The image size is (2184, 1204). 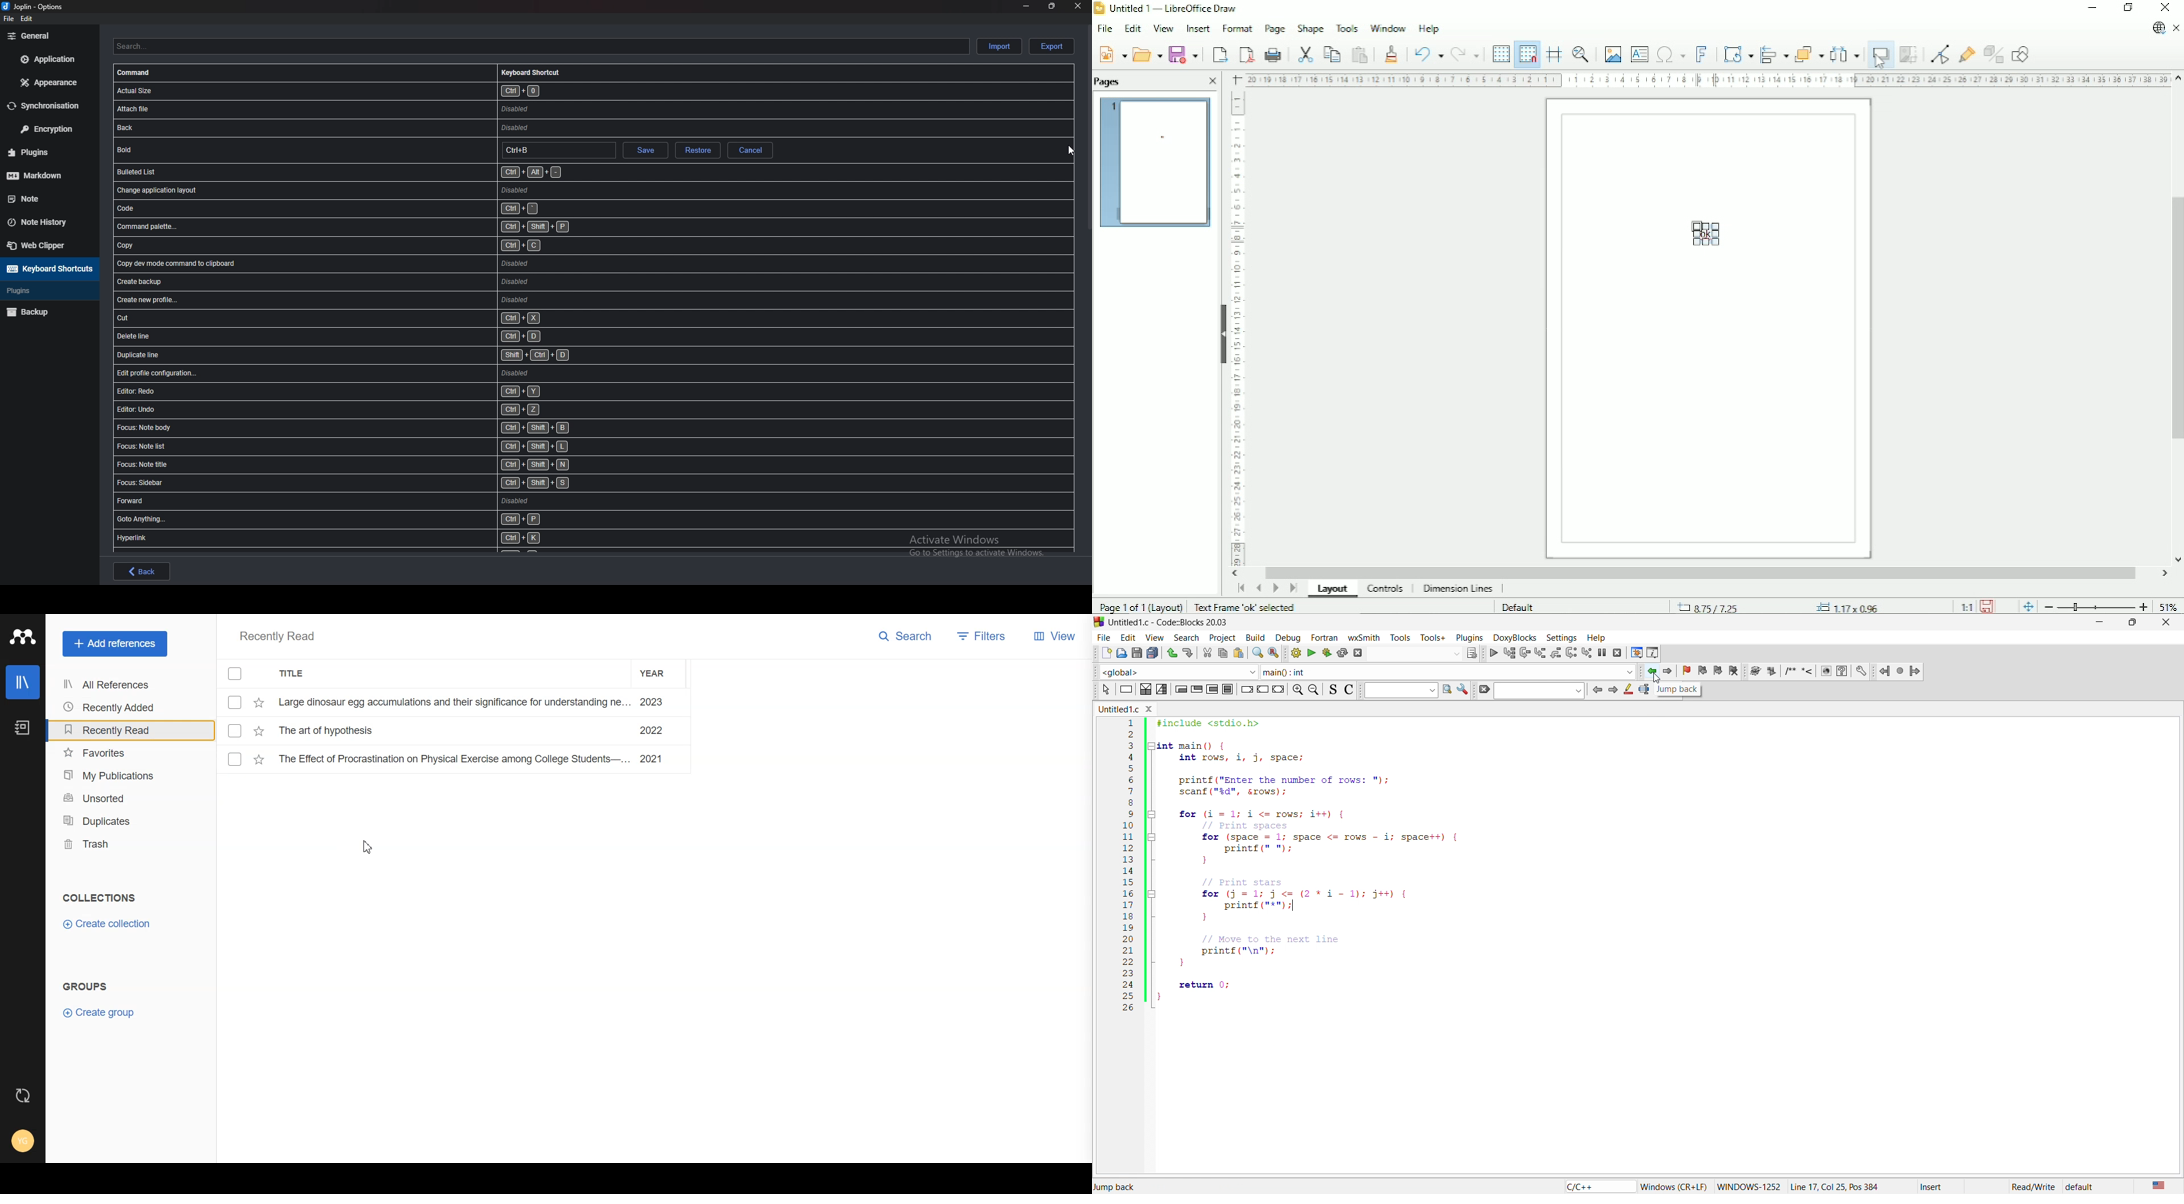 I want to click on Restore down, so click(x=2128, y=7).